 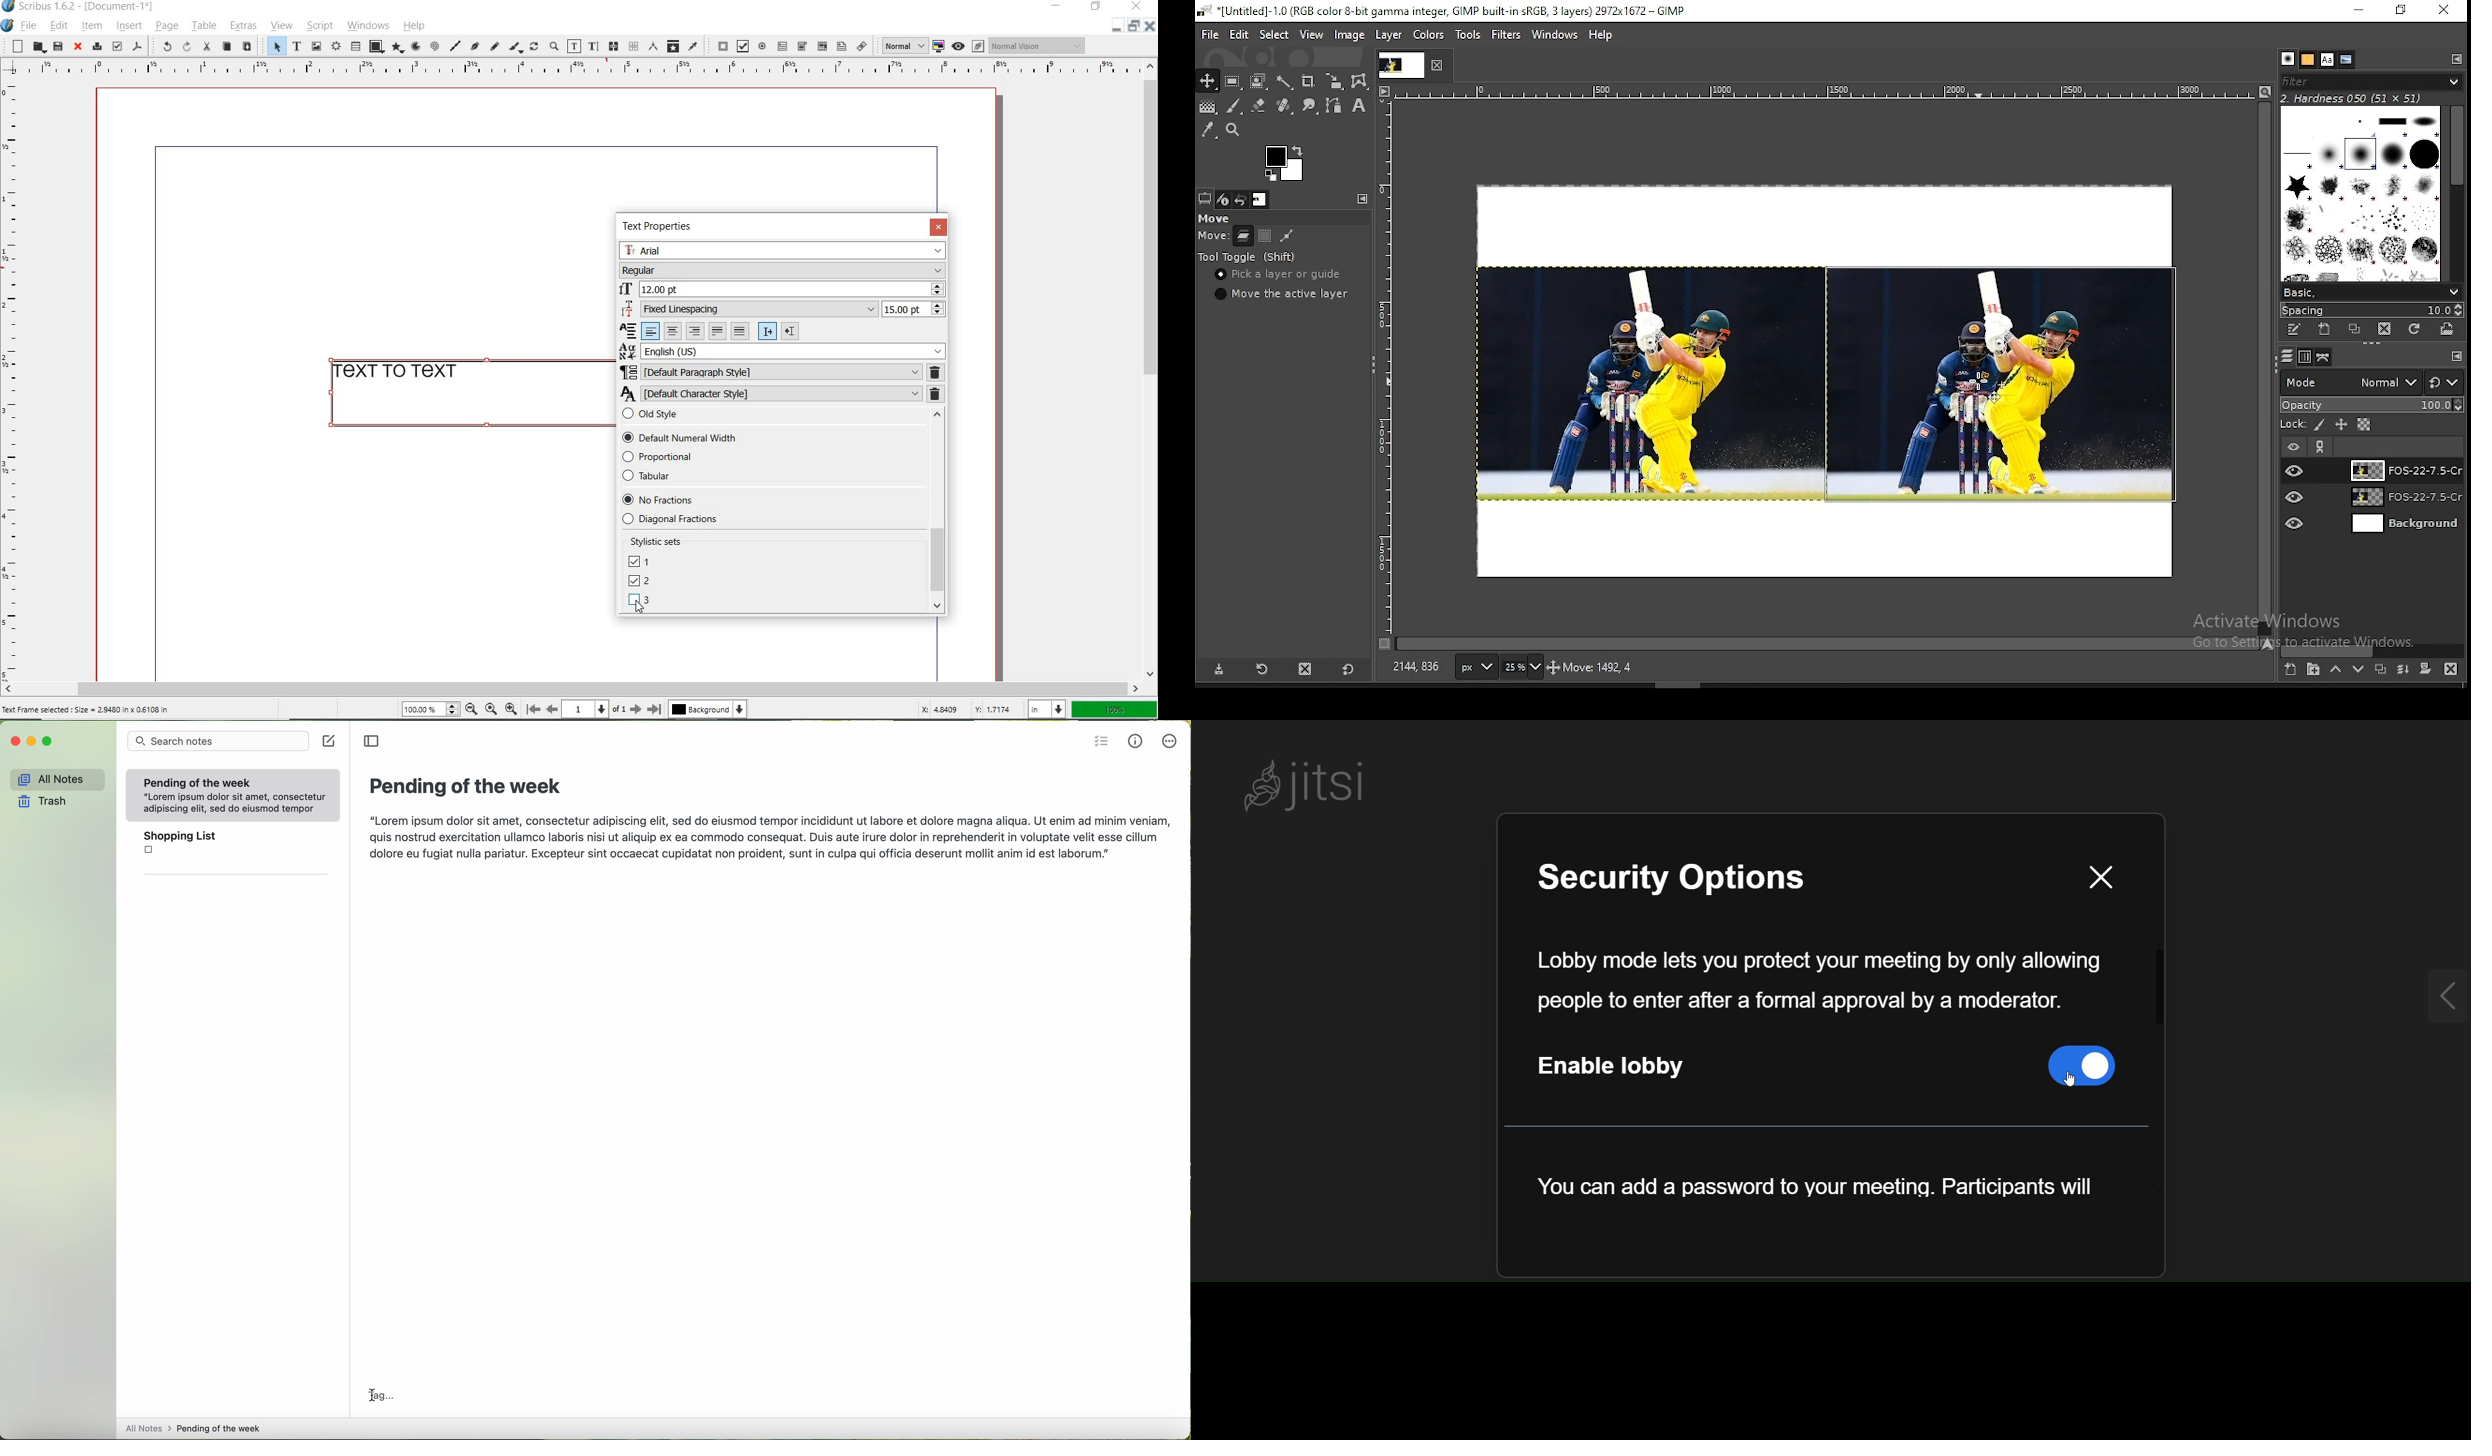 I want to click on Coordinates, so click(x=1417, y=667).